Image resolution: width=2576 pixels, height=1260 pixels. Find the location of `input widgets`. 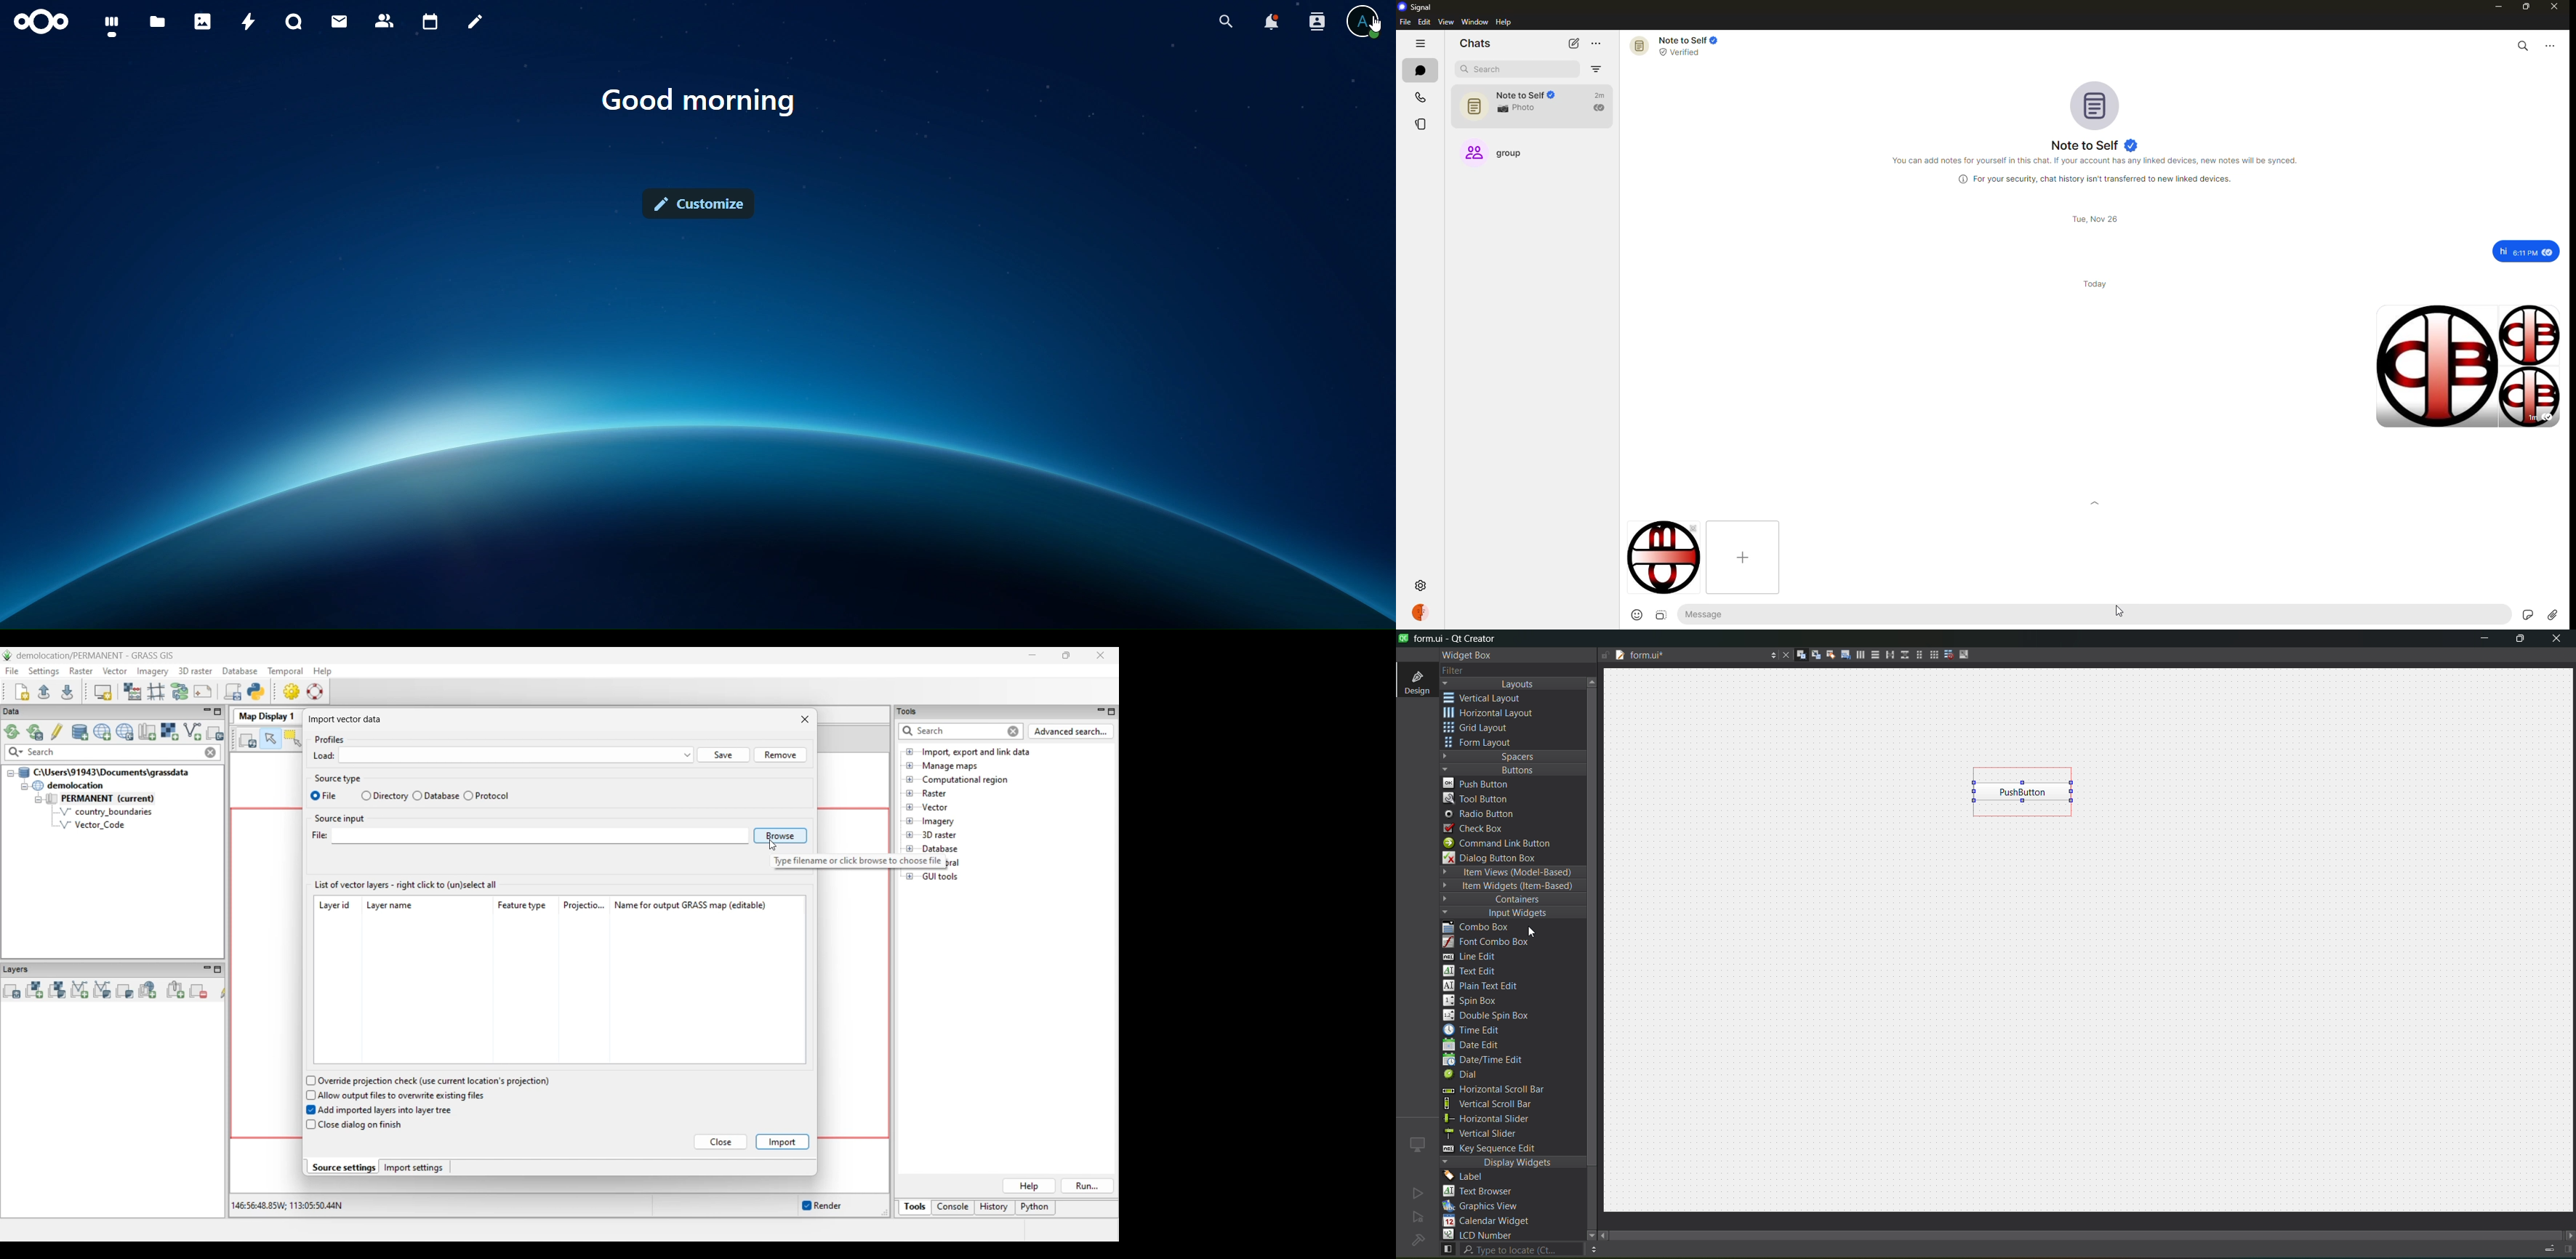

input widgets is located at coordinates (1507, 914).